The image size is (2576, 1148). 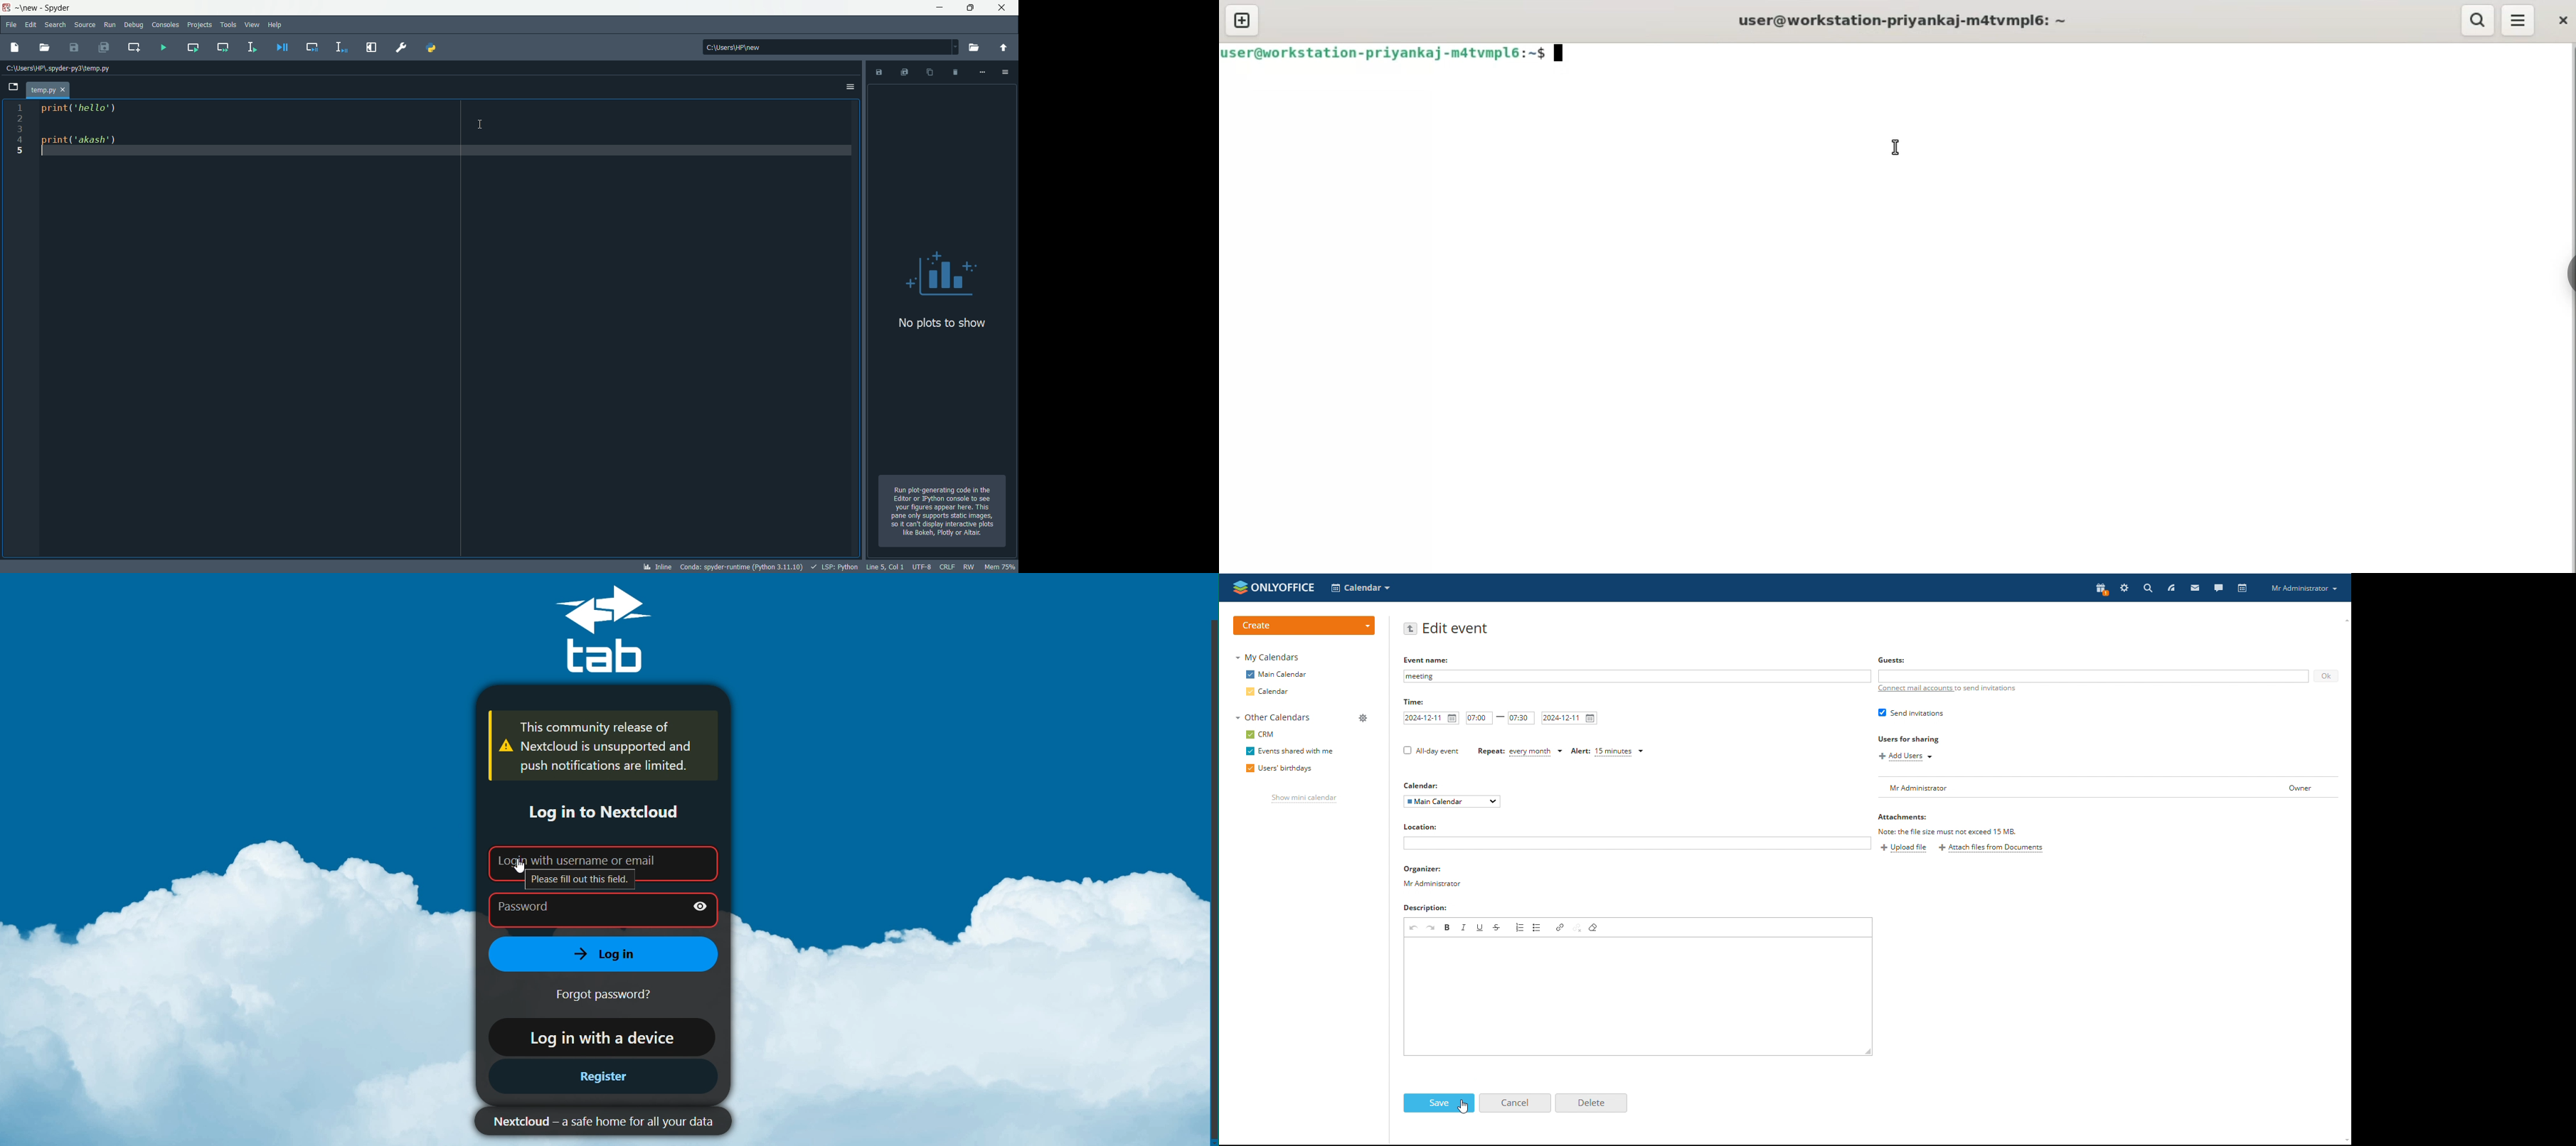 What do you see at coordinates (252, 24) in the screenshot?
I see `view menu` at bounding box center [252, 24].